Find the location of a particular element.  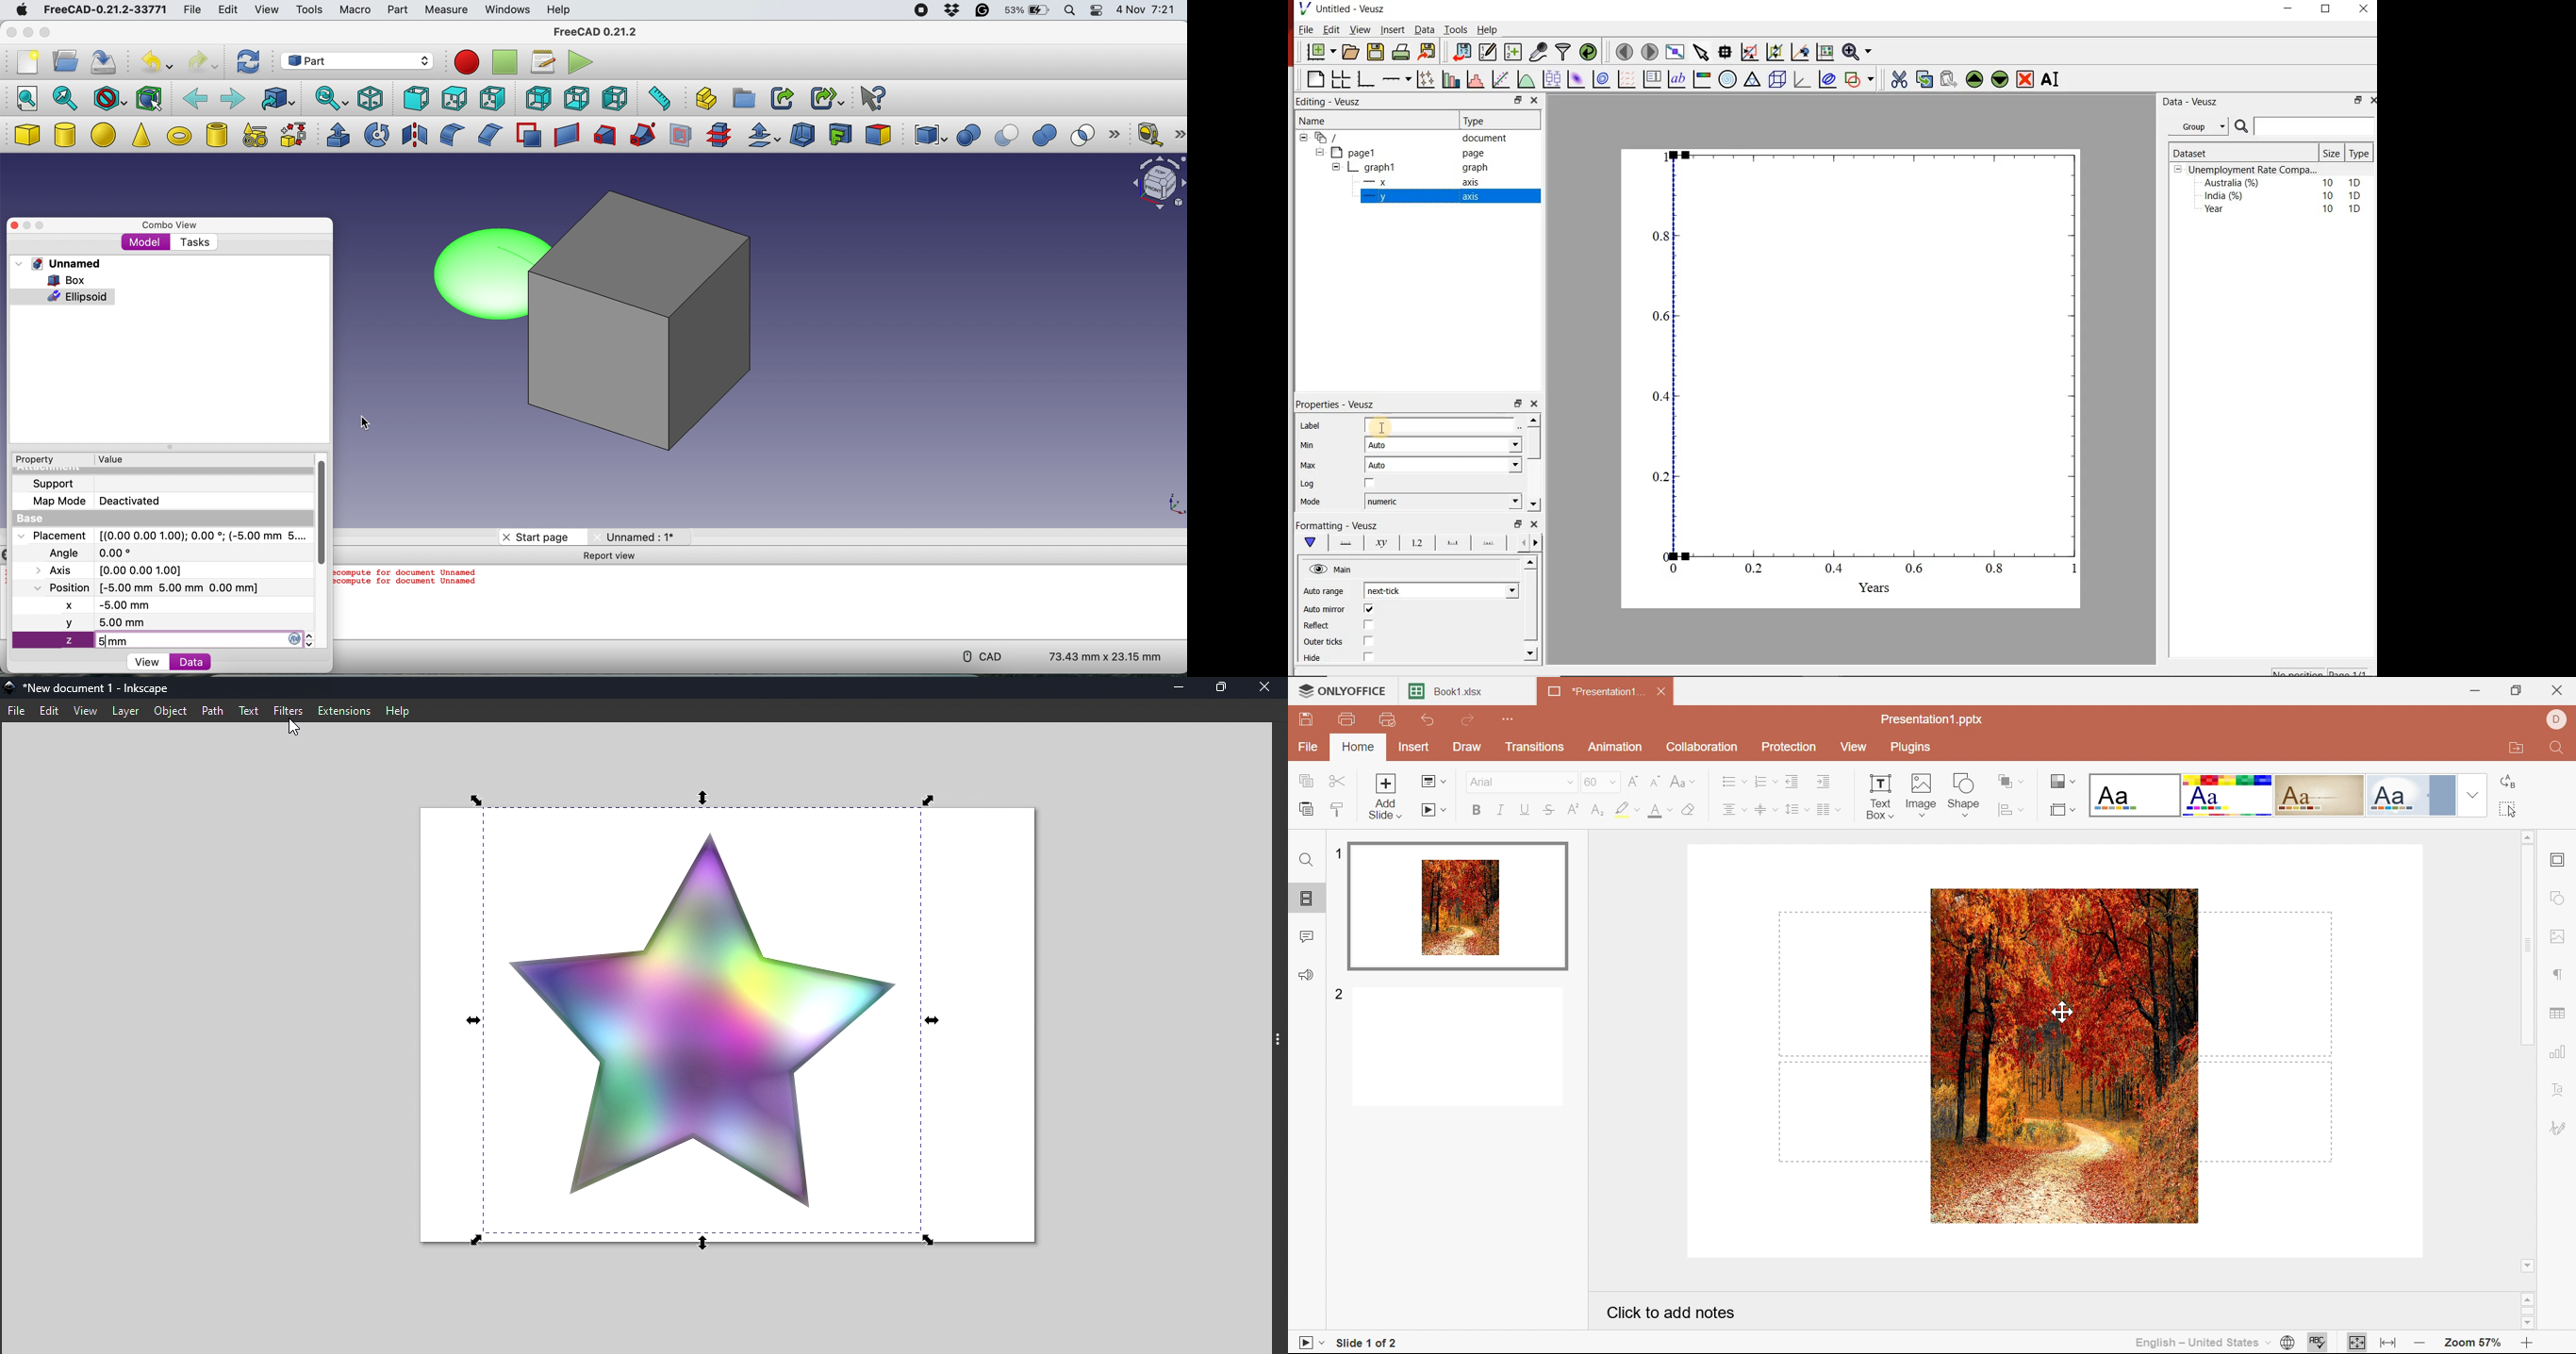

create projection on surface is located at coordinates (841, 133).